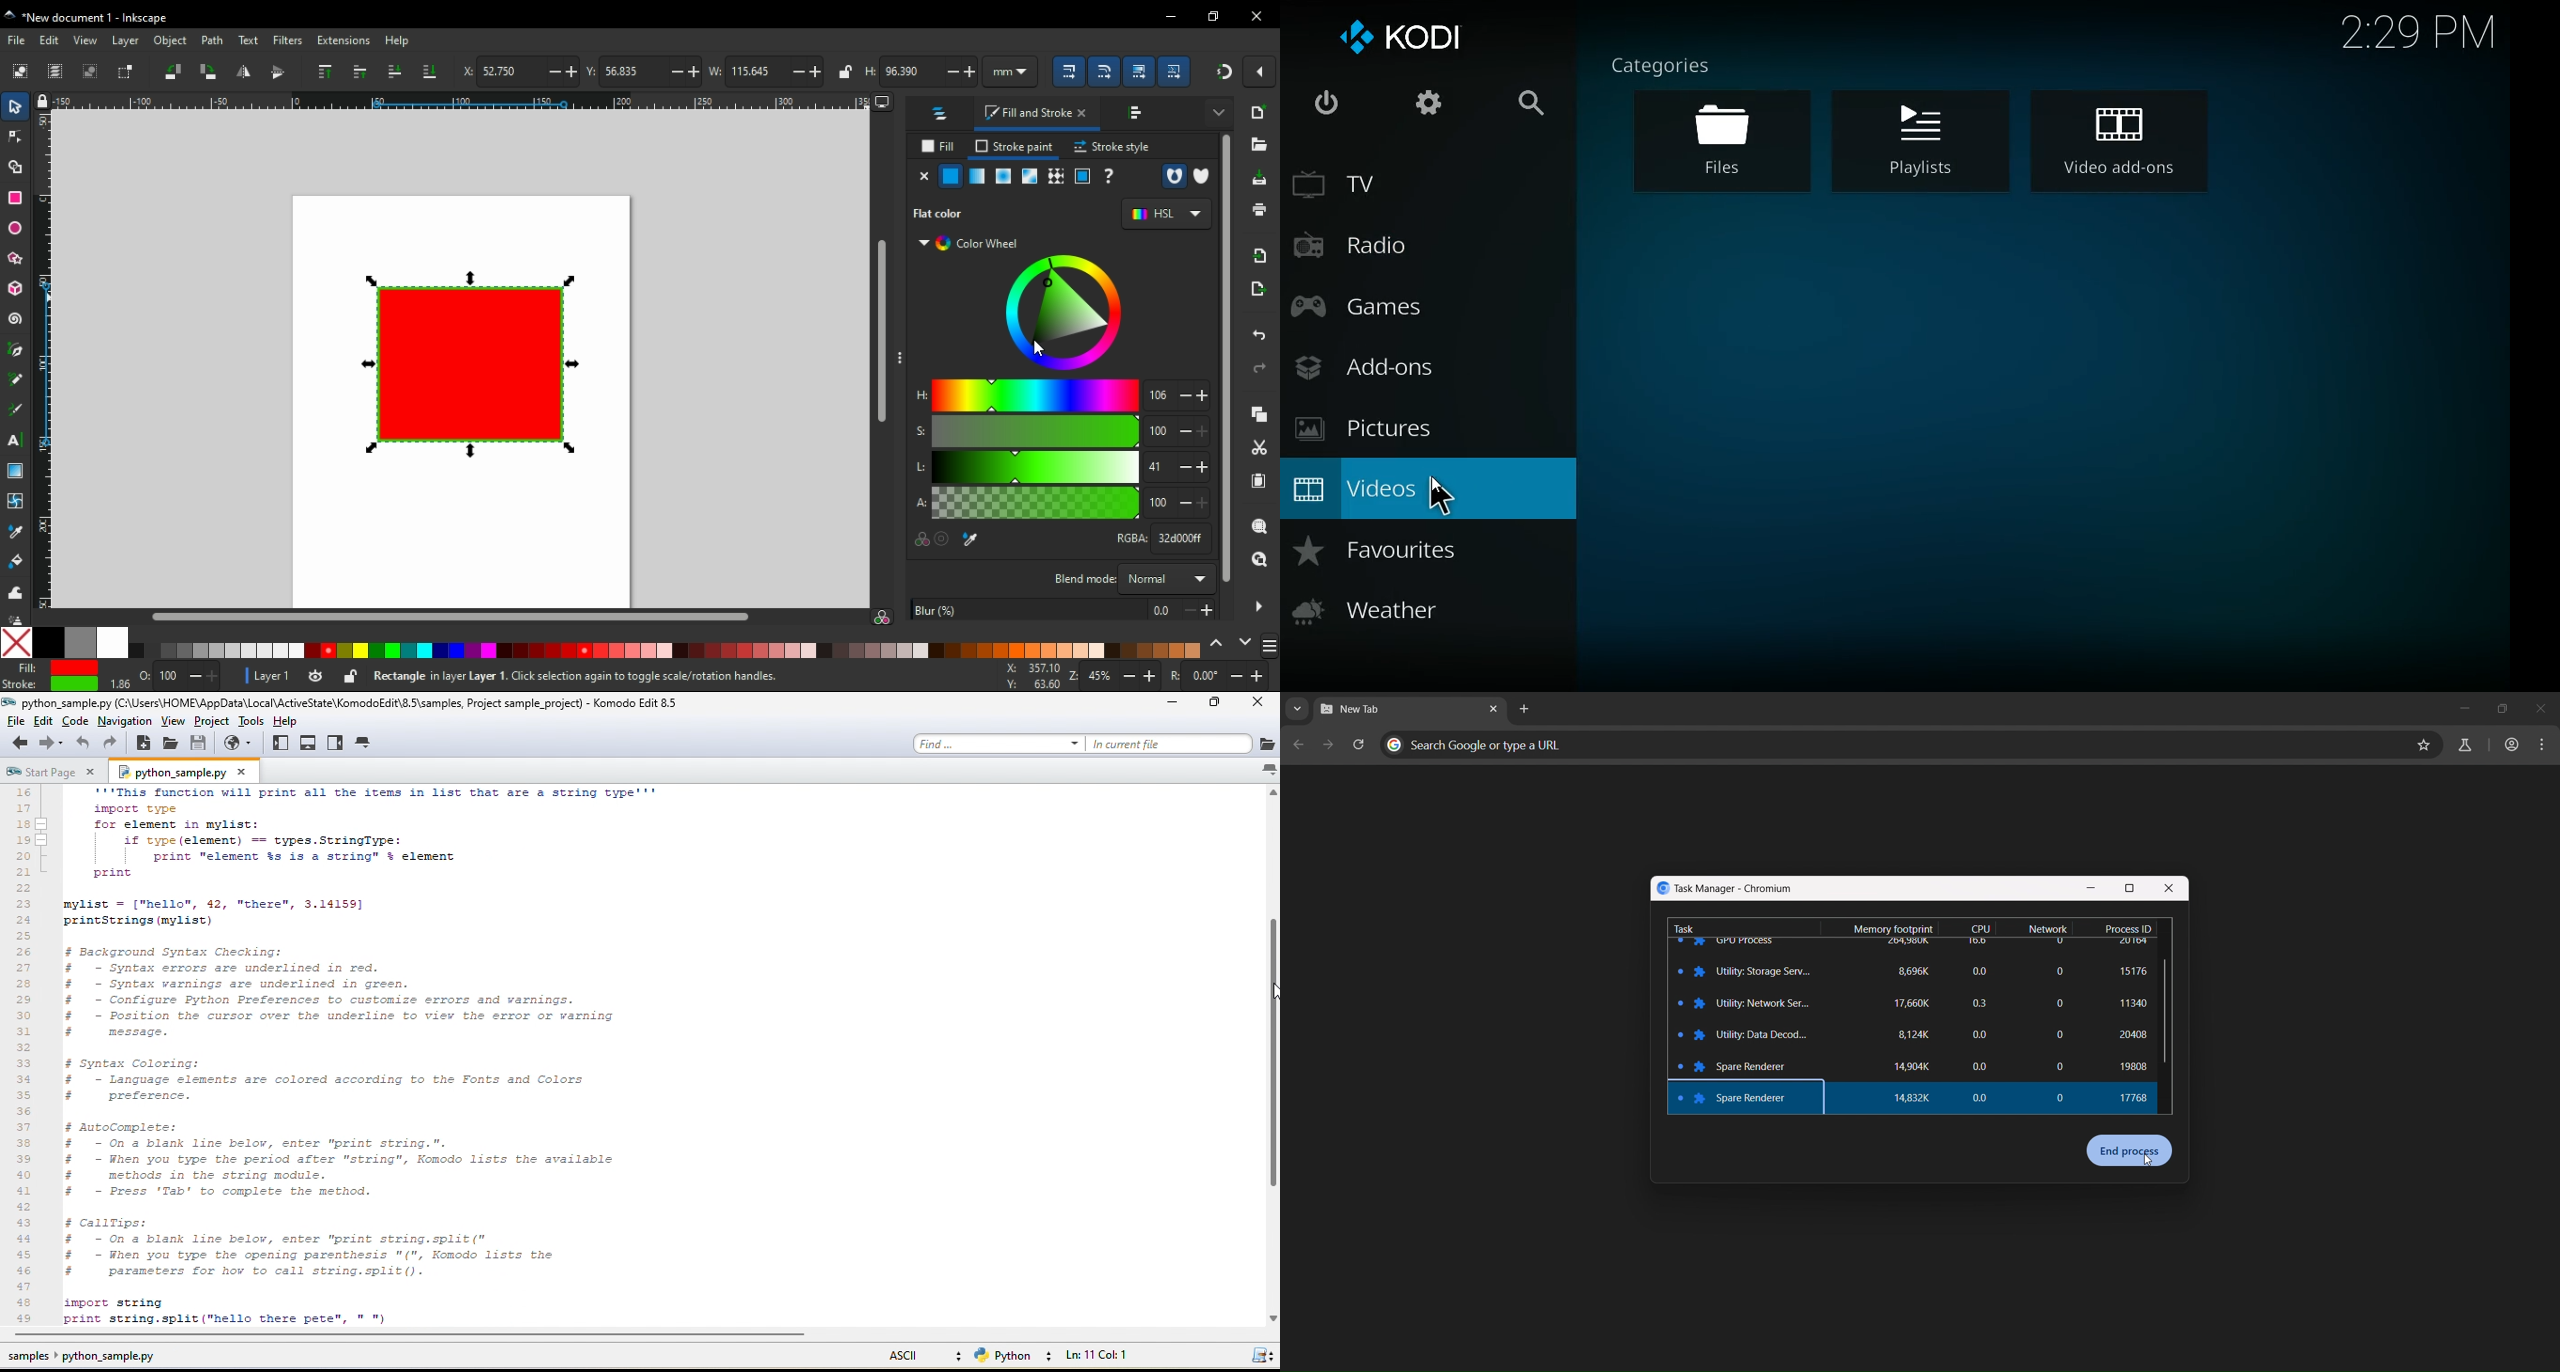  What do you see at coordinates (174, 72) in the screenshot?
I see `object rotate 90 CCW ` at bounding box center [174, 72].